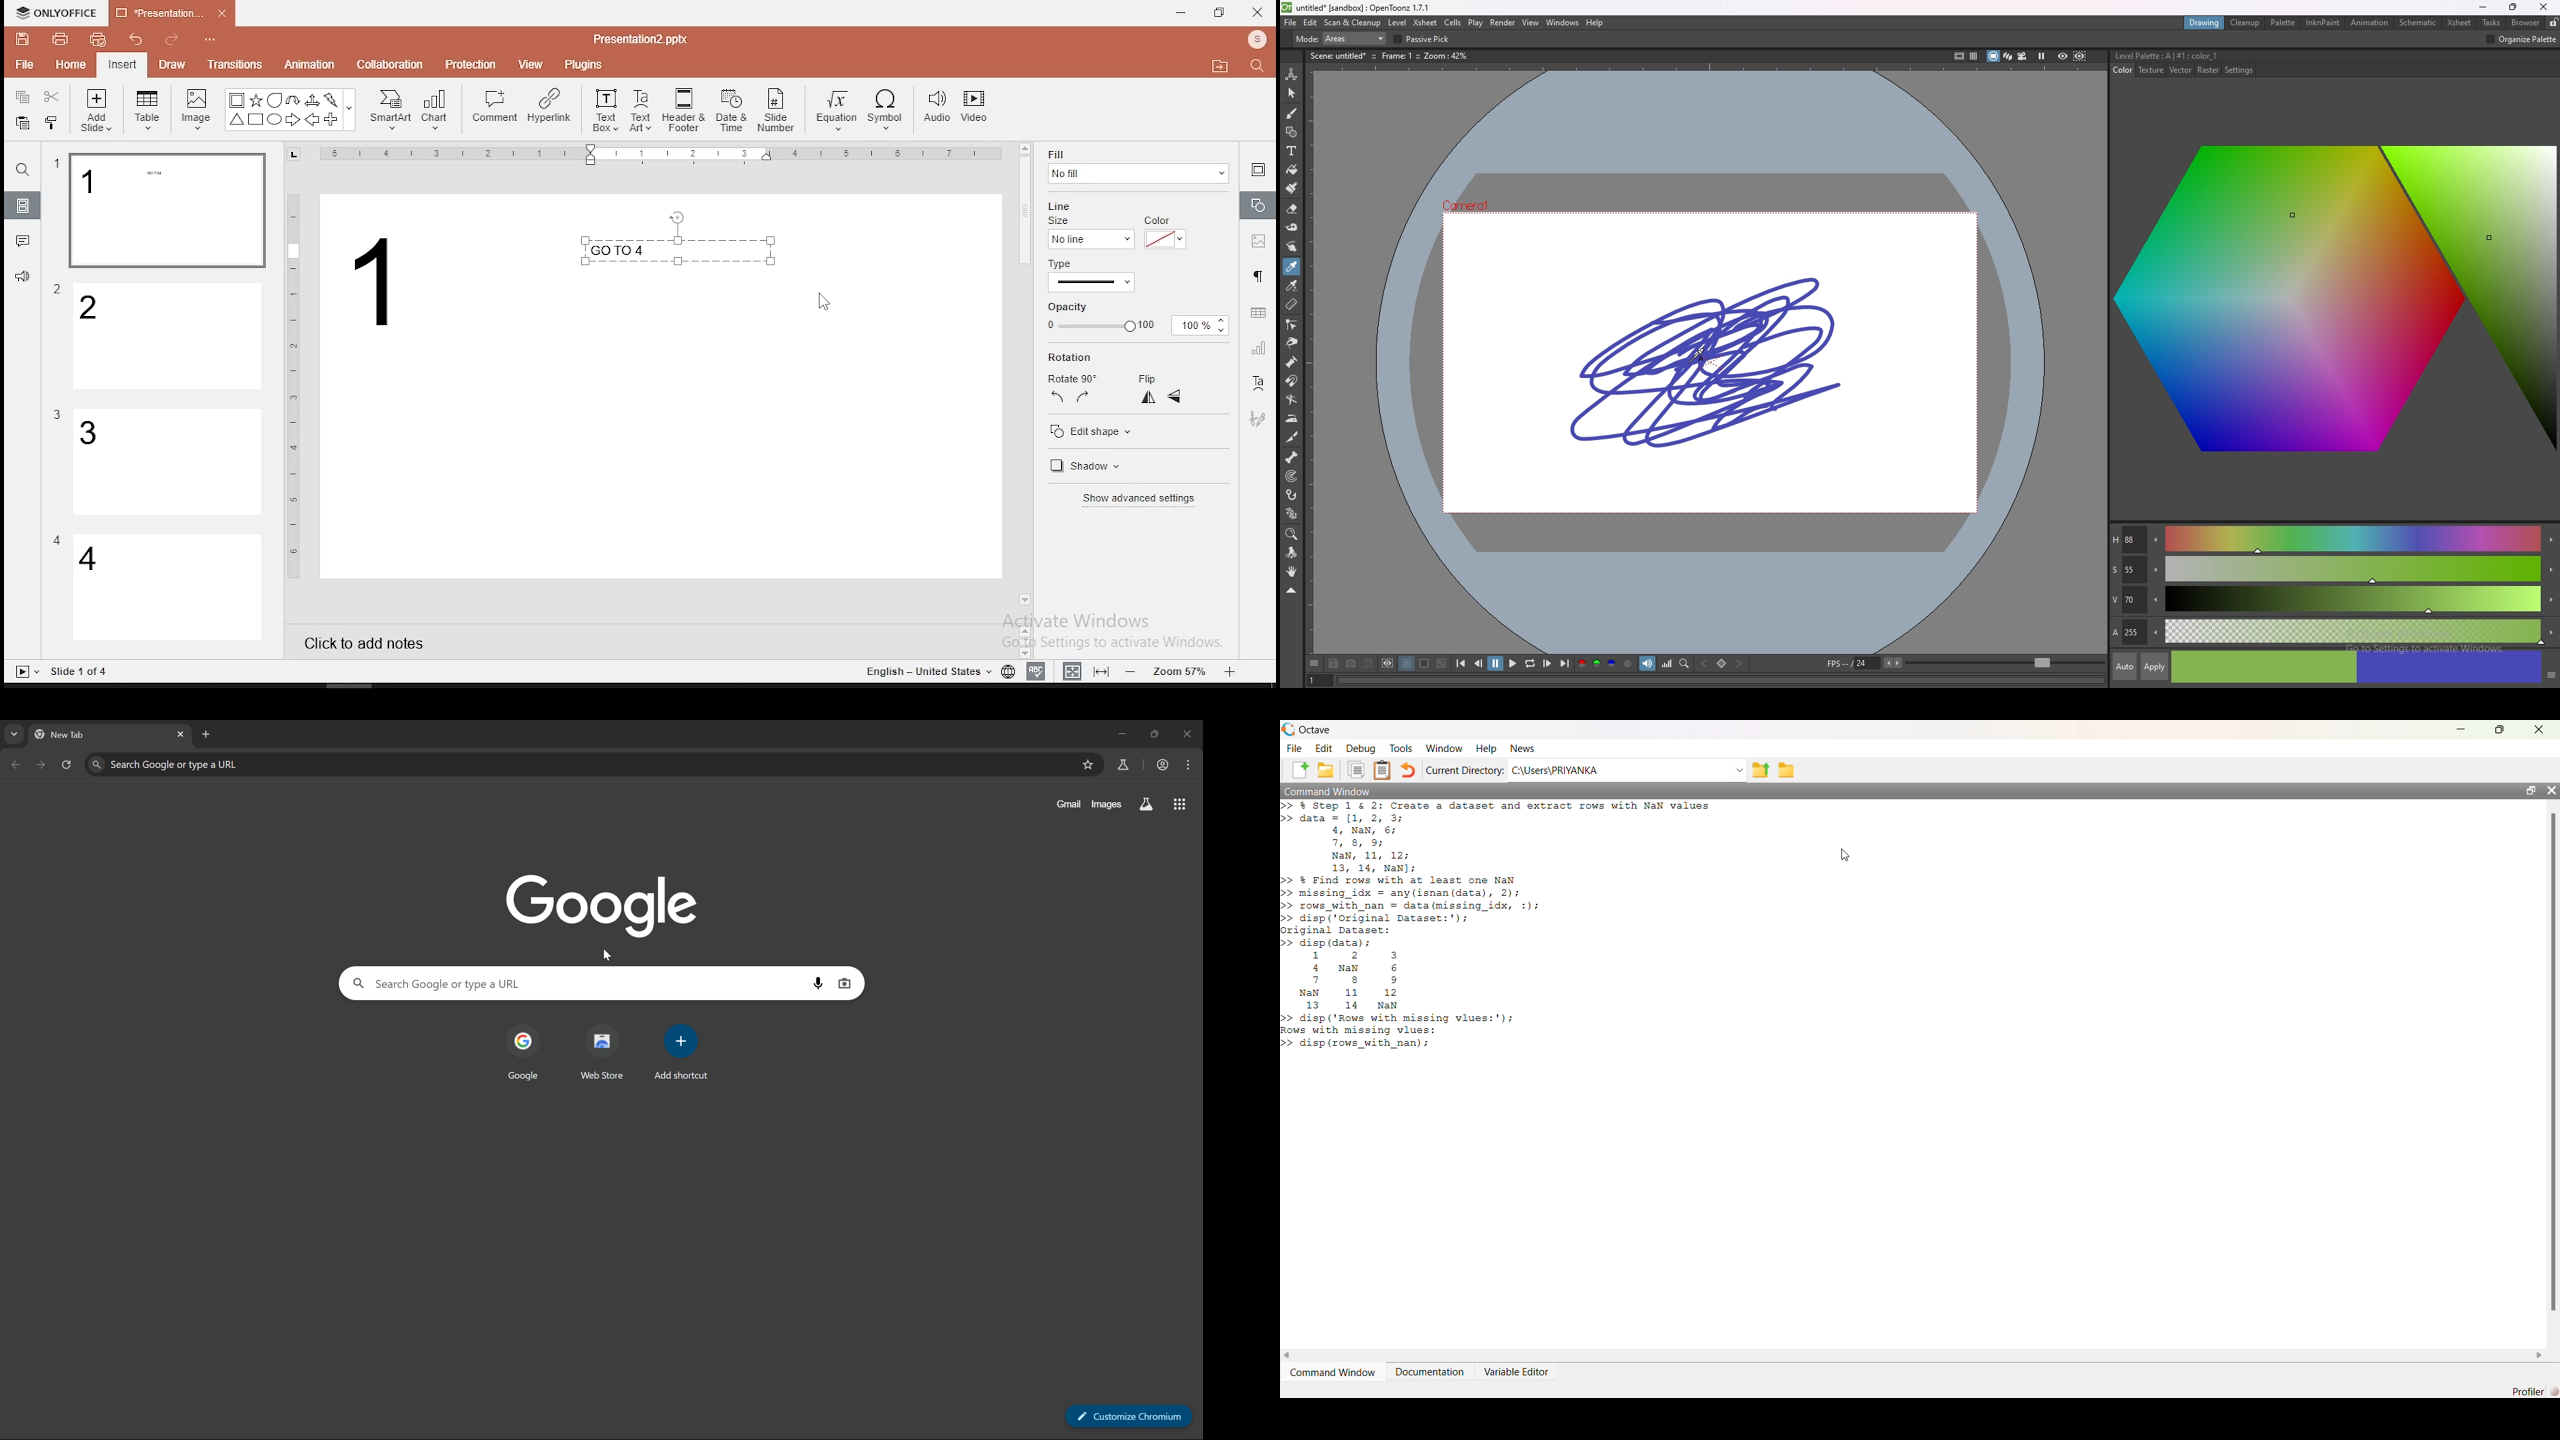  I want to click on Trianlge, so click(236, 120).